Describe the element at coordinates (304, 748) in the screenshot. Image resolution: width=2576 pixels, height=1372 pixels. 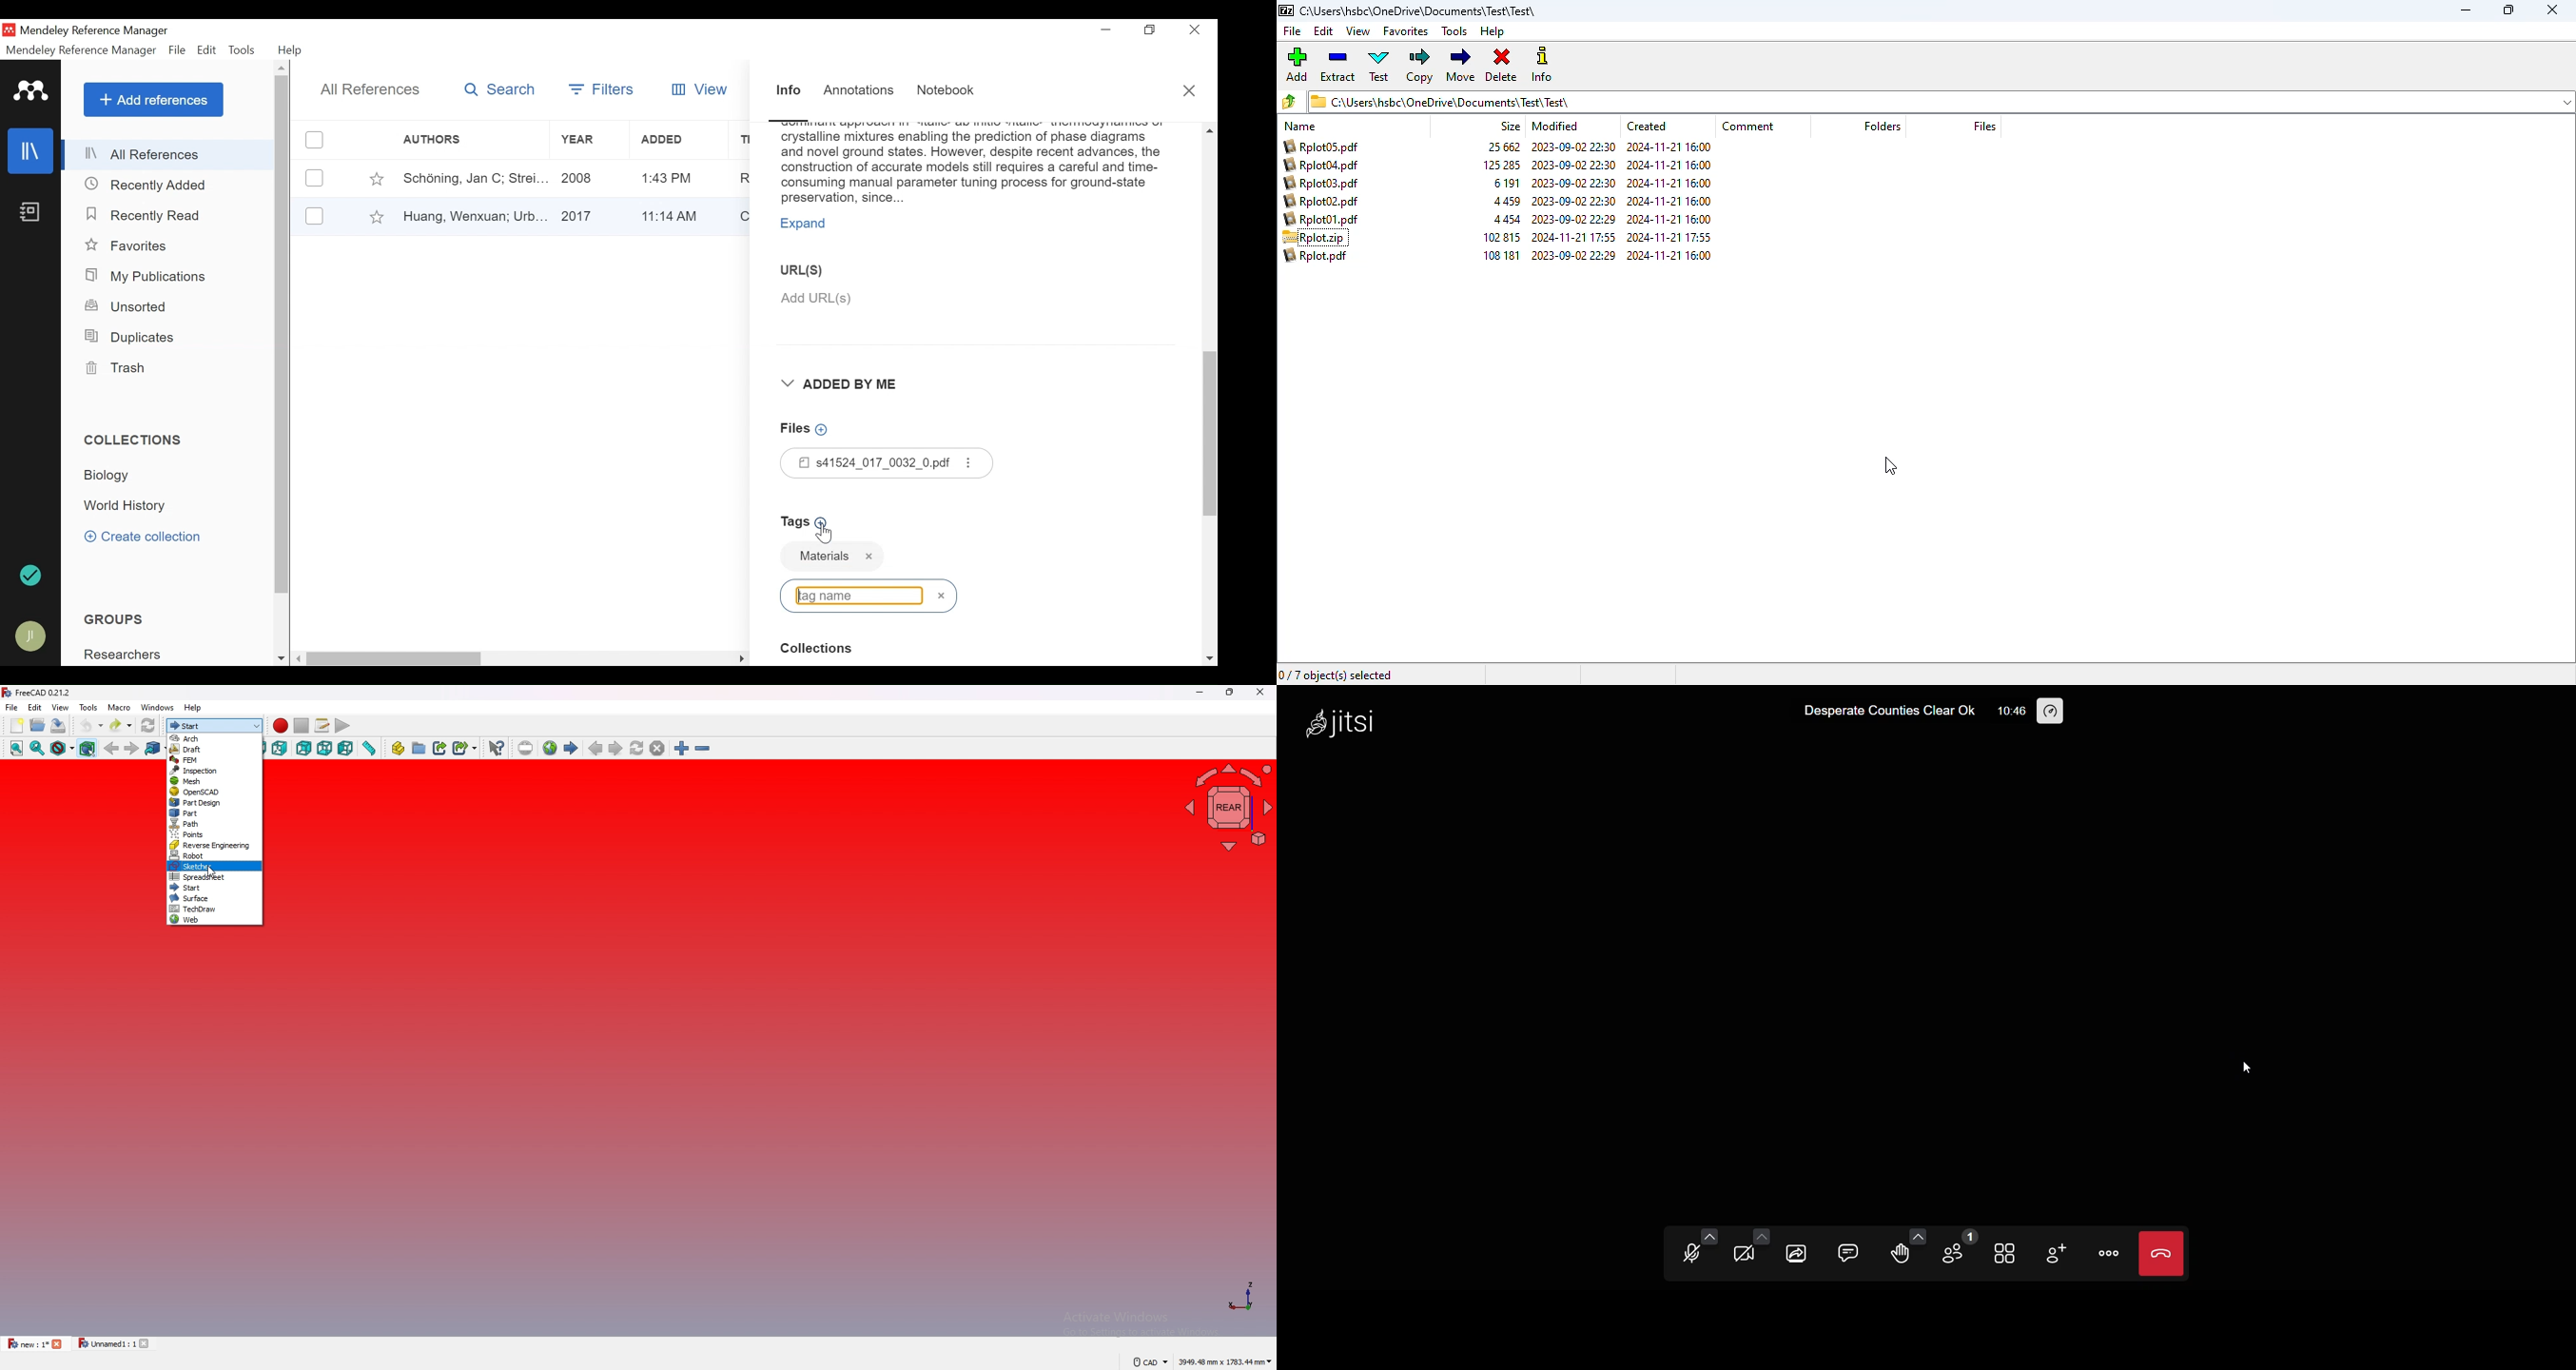
I see `back` at that location.